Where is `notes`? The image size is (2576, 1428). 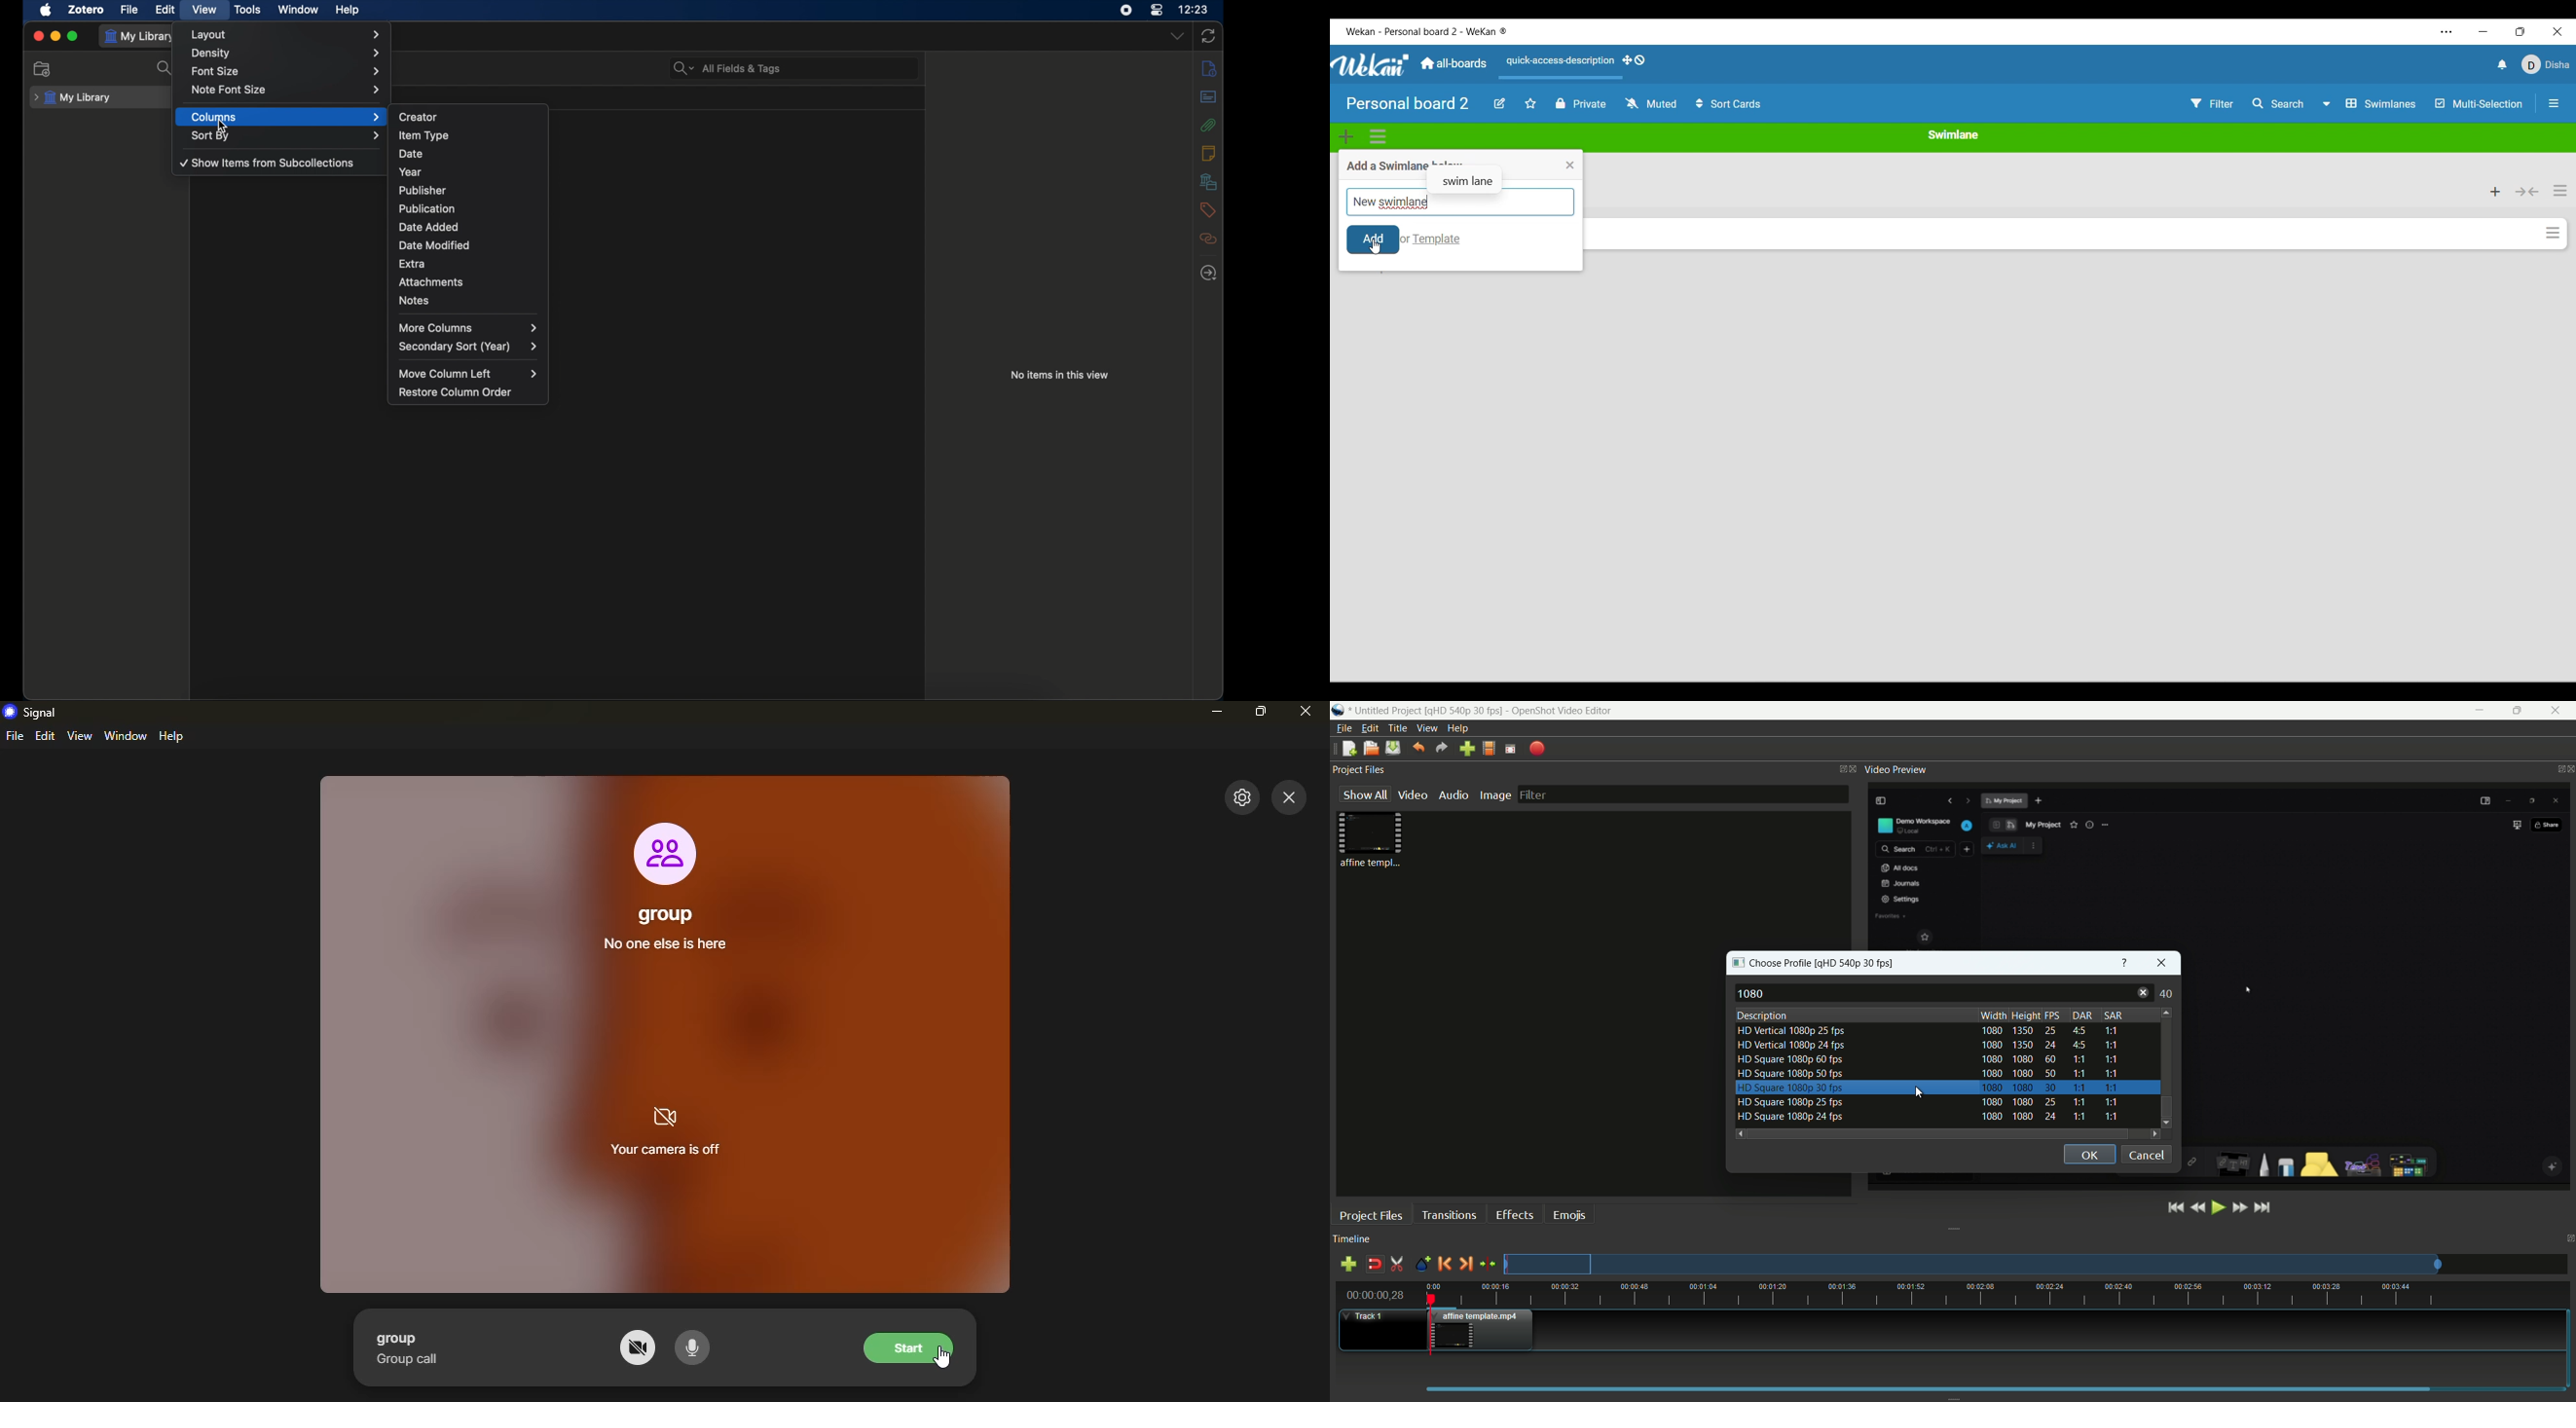
notes is located at coordinates (1208, 153).